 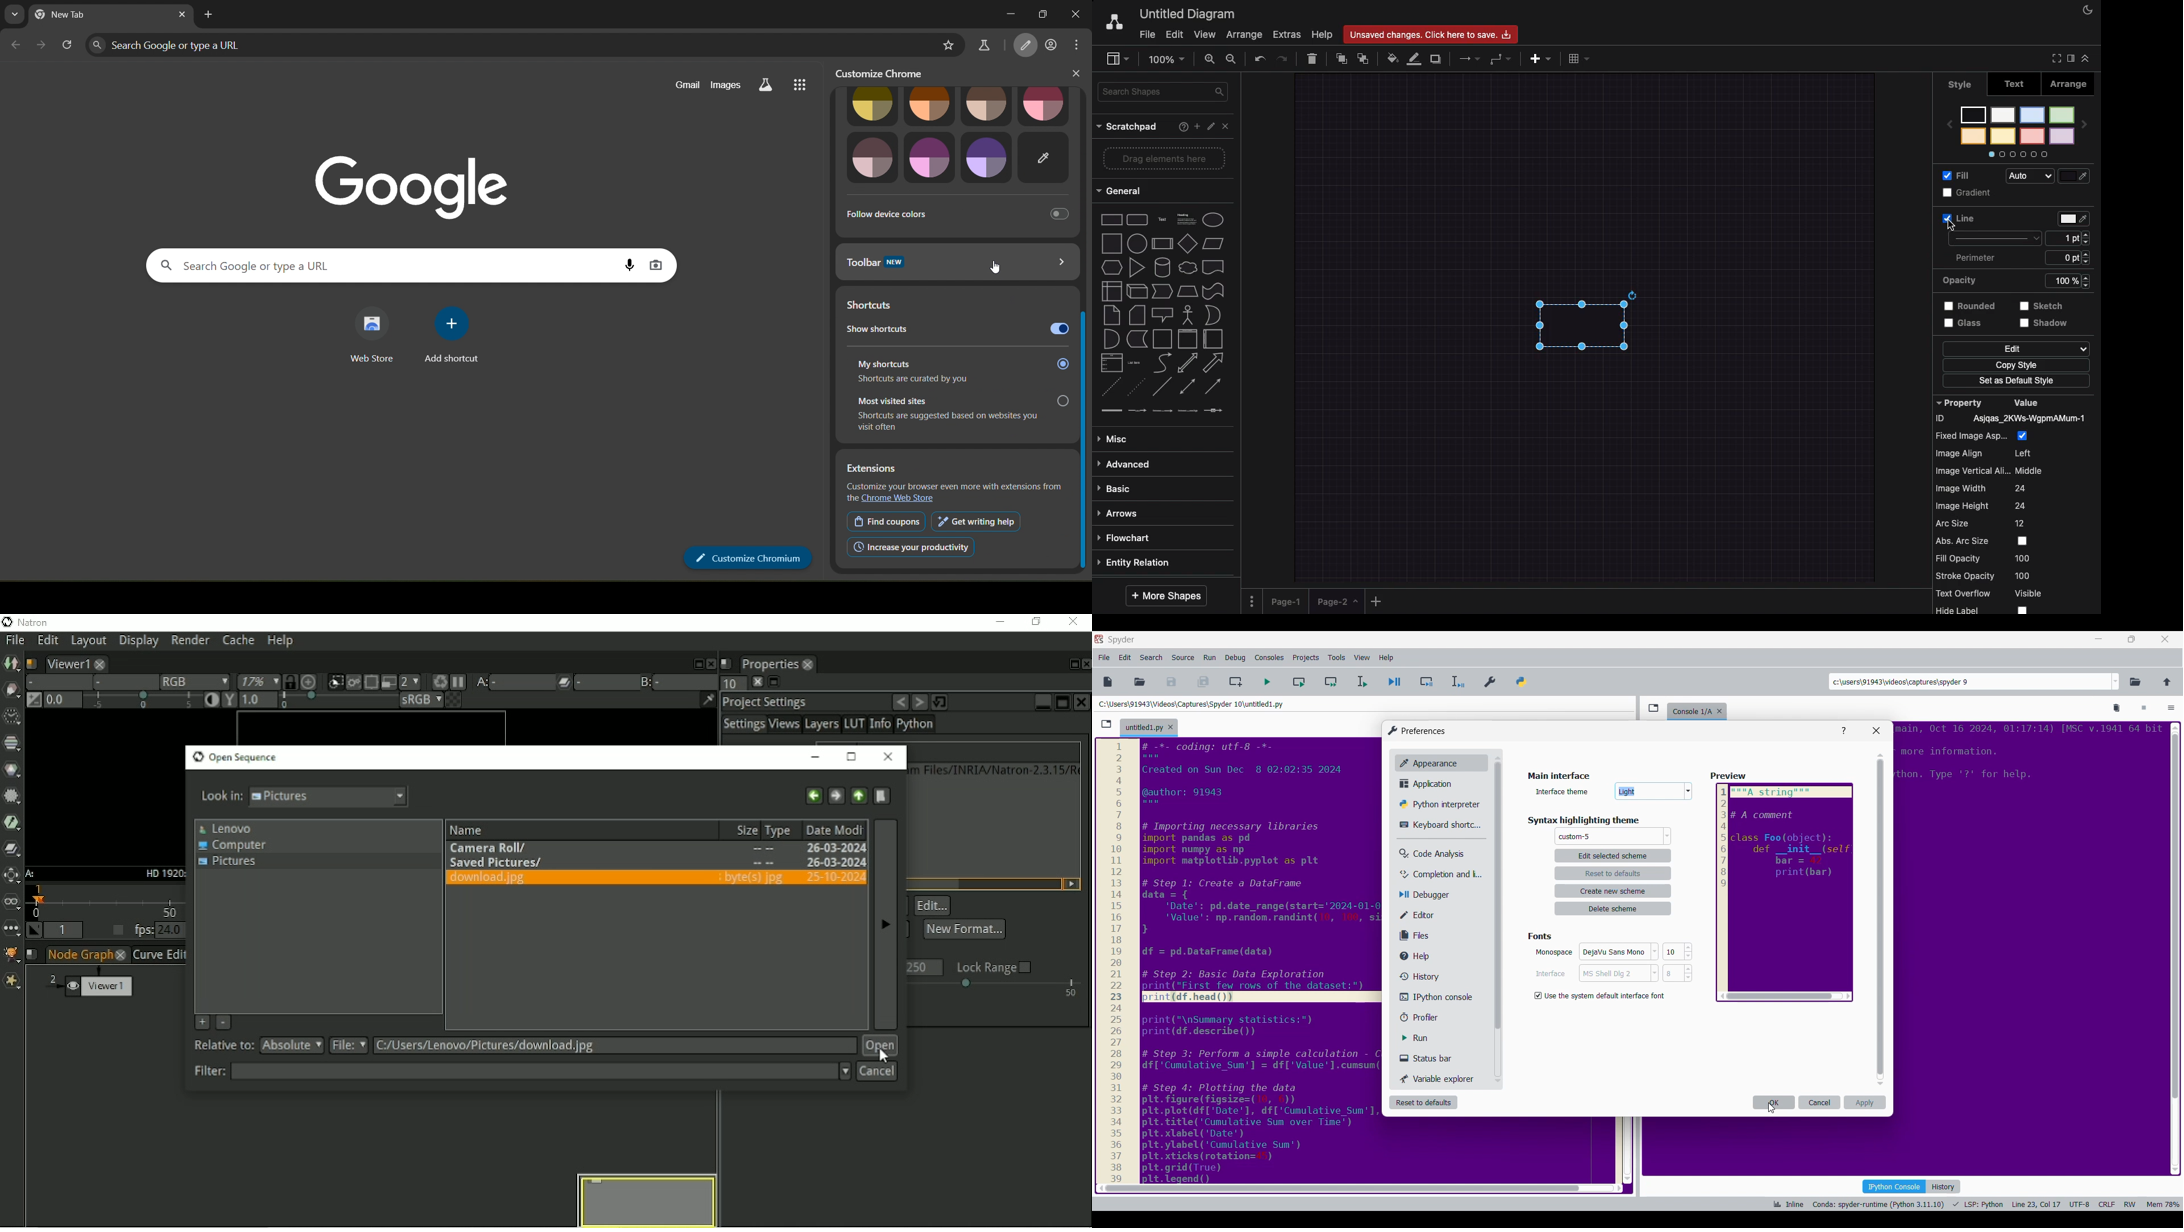 I want to click on Close tab, so click(x=1722, y=709).